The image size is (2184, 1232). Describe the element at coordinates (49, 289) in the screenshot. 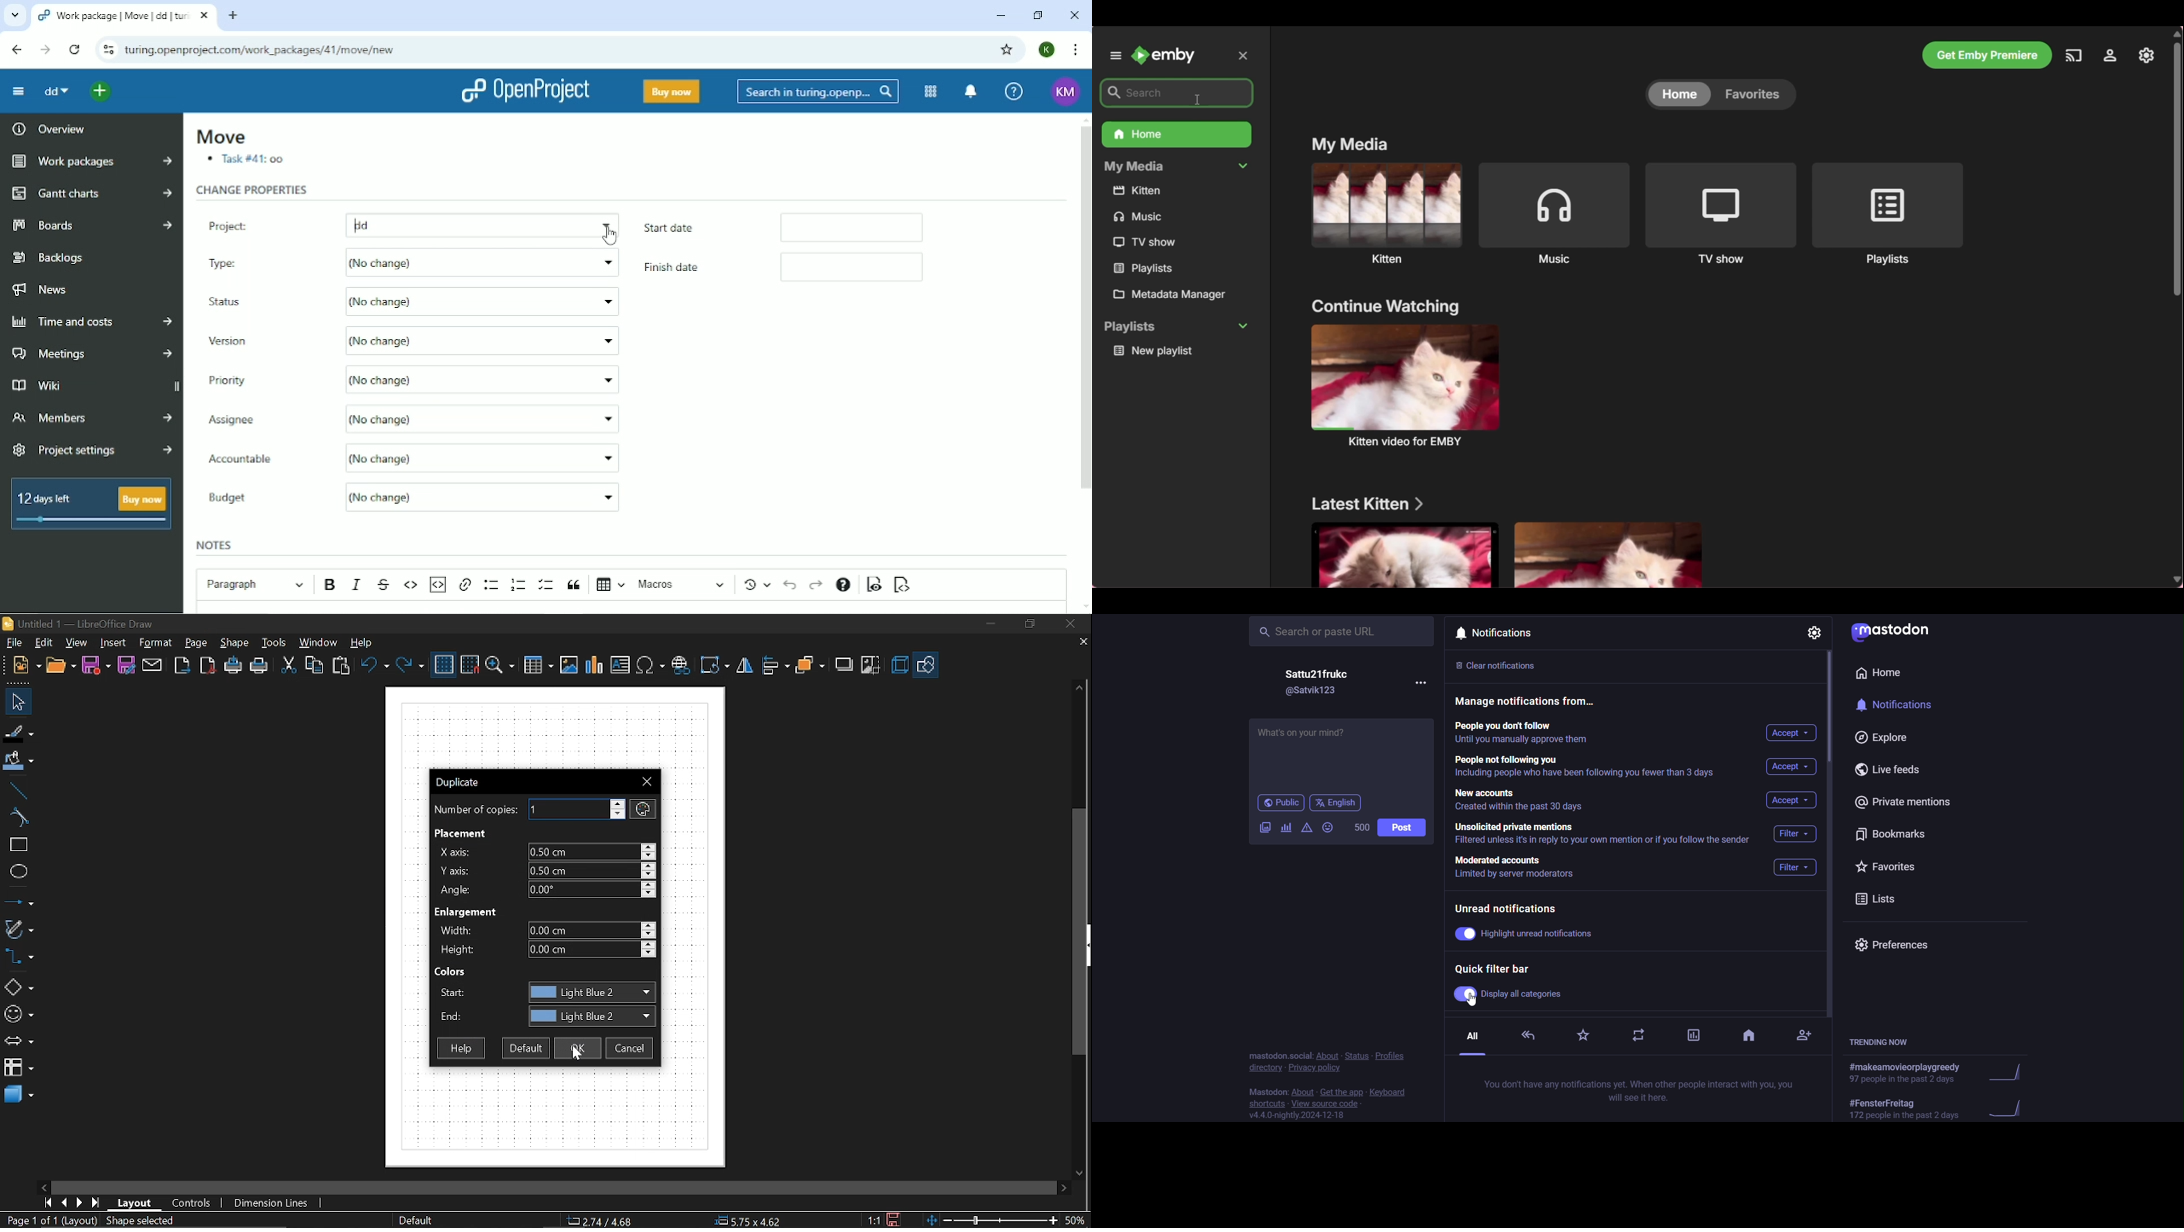

I see `News` at that location.